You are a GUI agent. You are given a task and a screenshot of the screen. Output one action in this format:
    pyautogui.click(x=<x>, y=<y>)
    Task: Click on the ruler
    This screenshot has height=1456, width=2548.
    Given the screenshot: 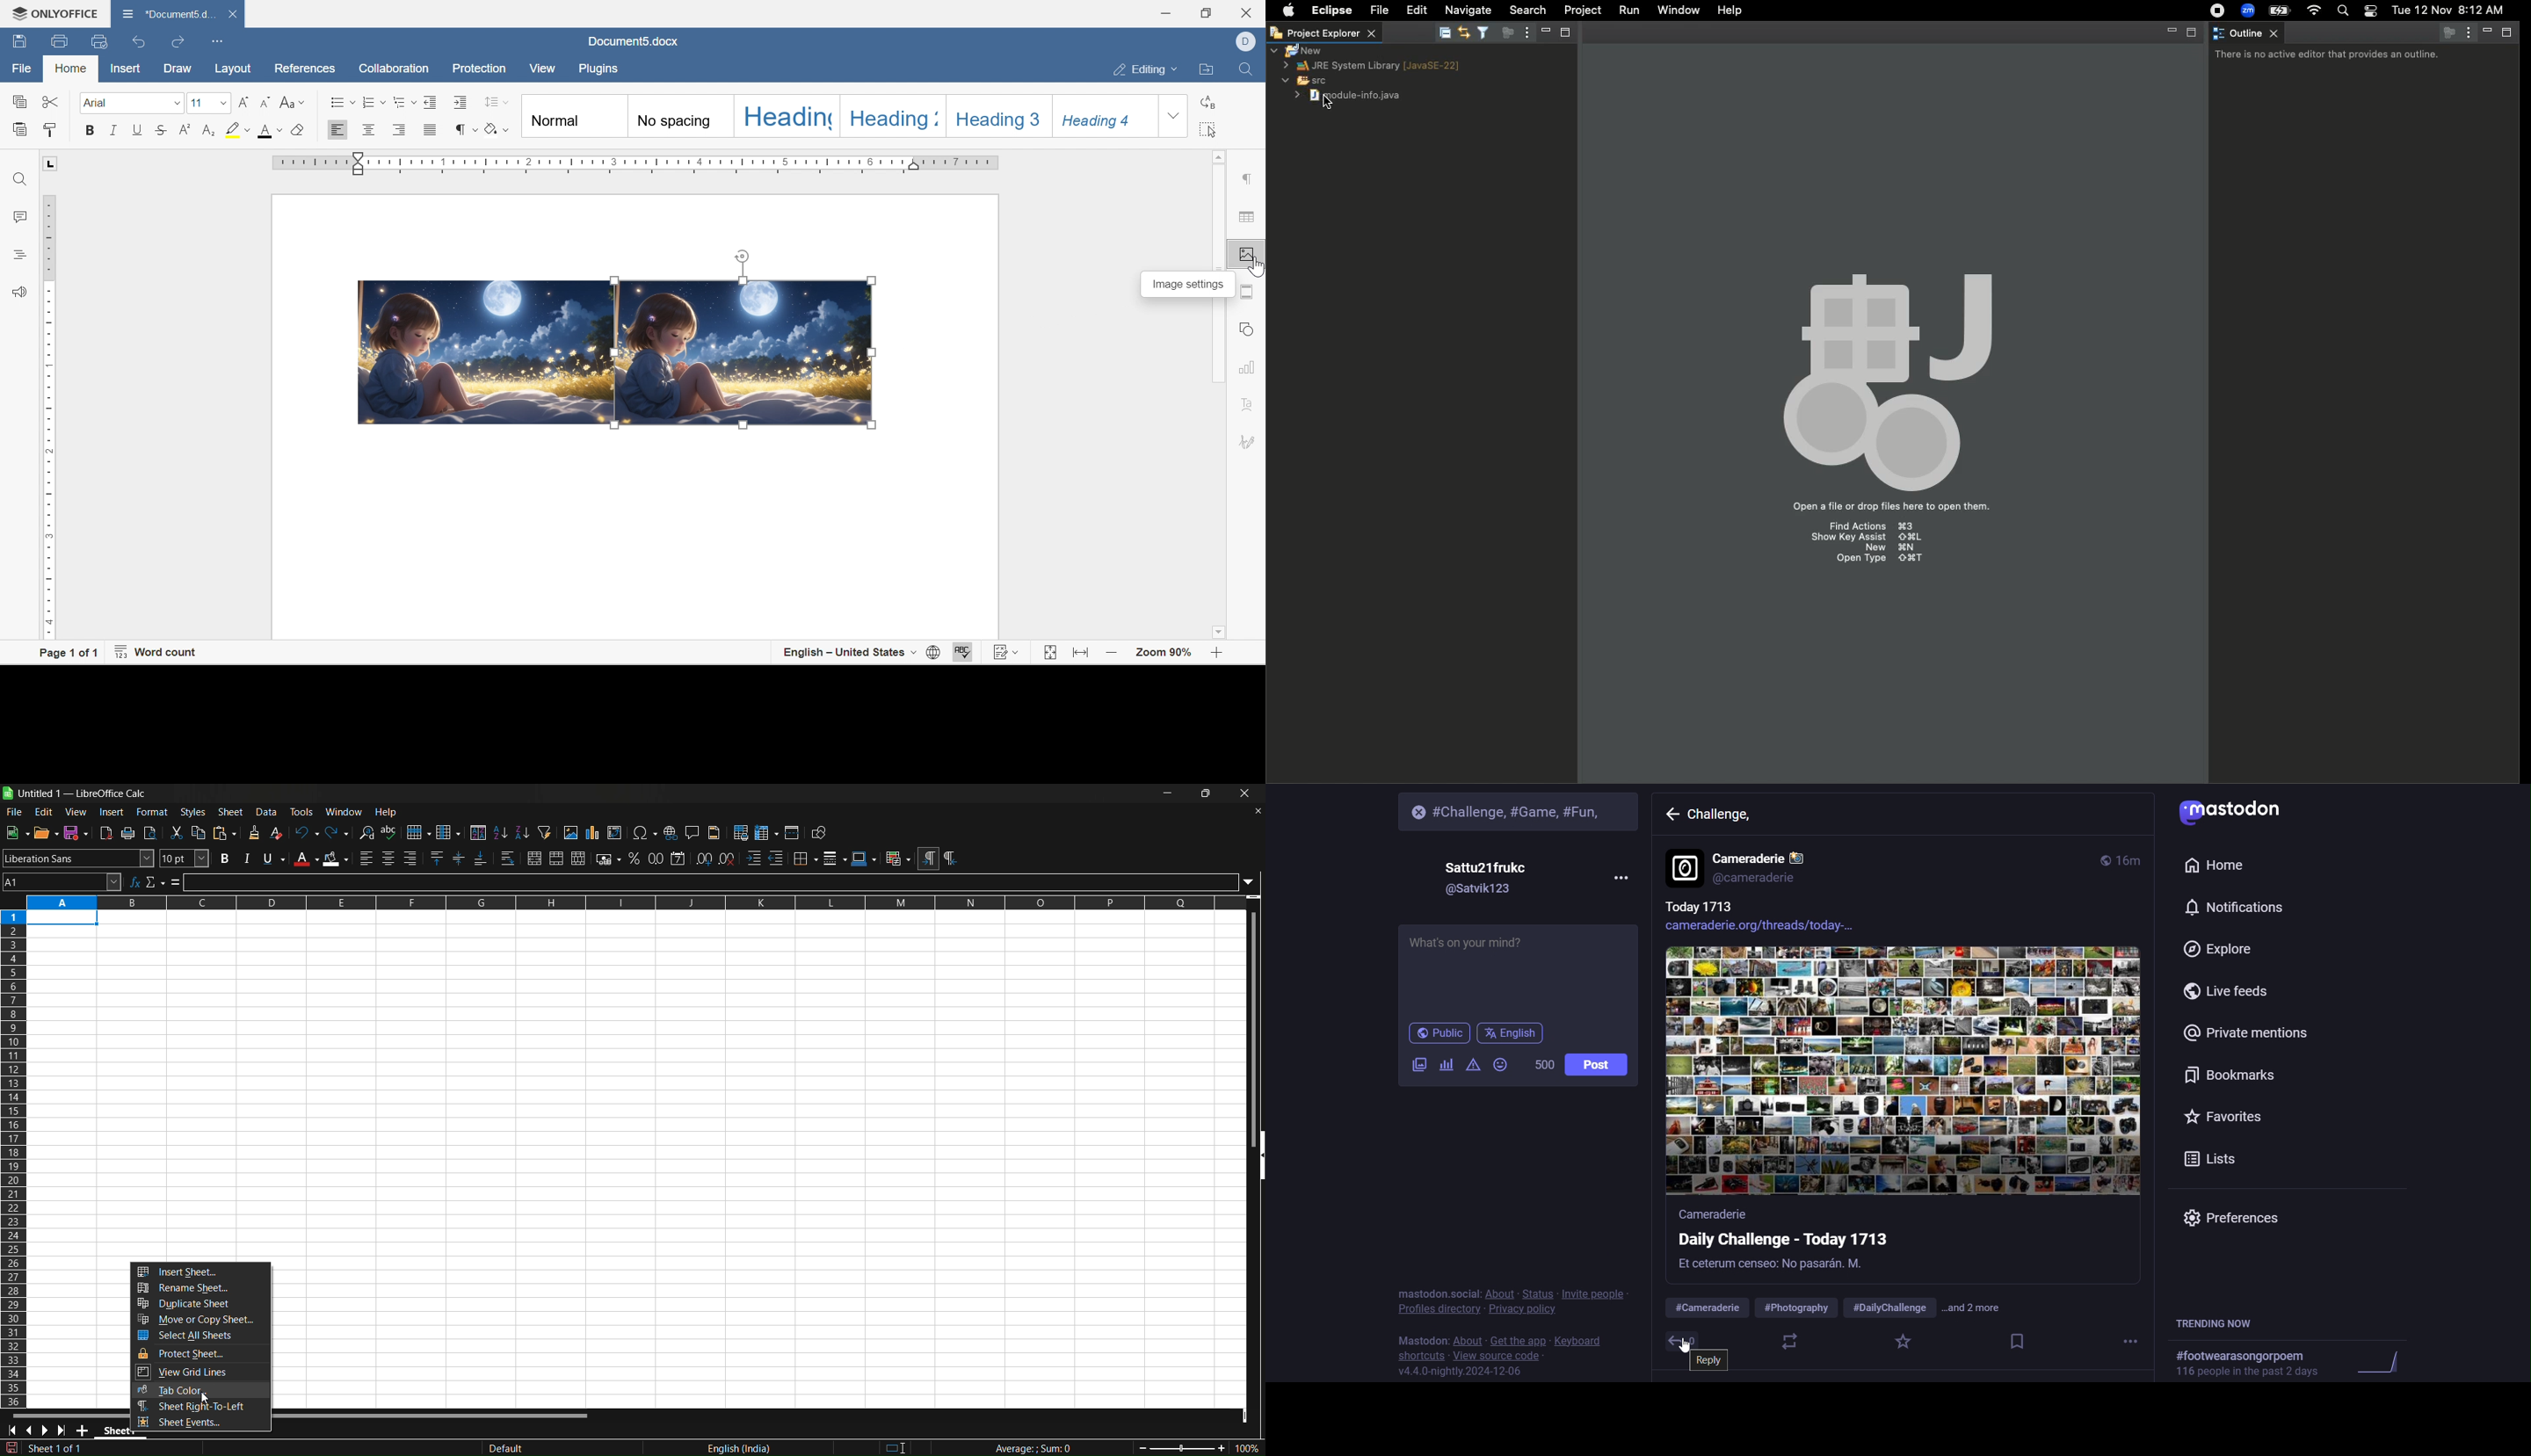 What is the action you would take?
    pyautogui.click(x=639, y=165)
    